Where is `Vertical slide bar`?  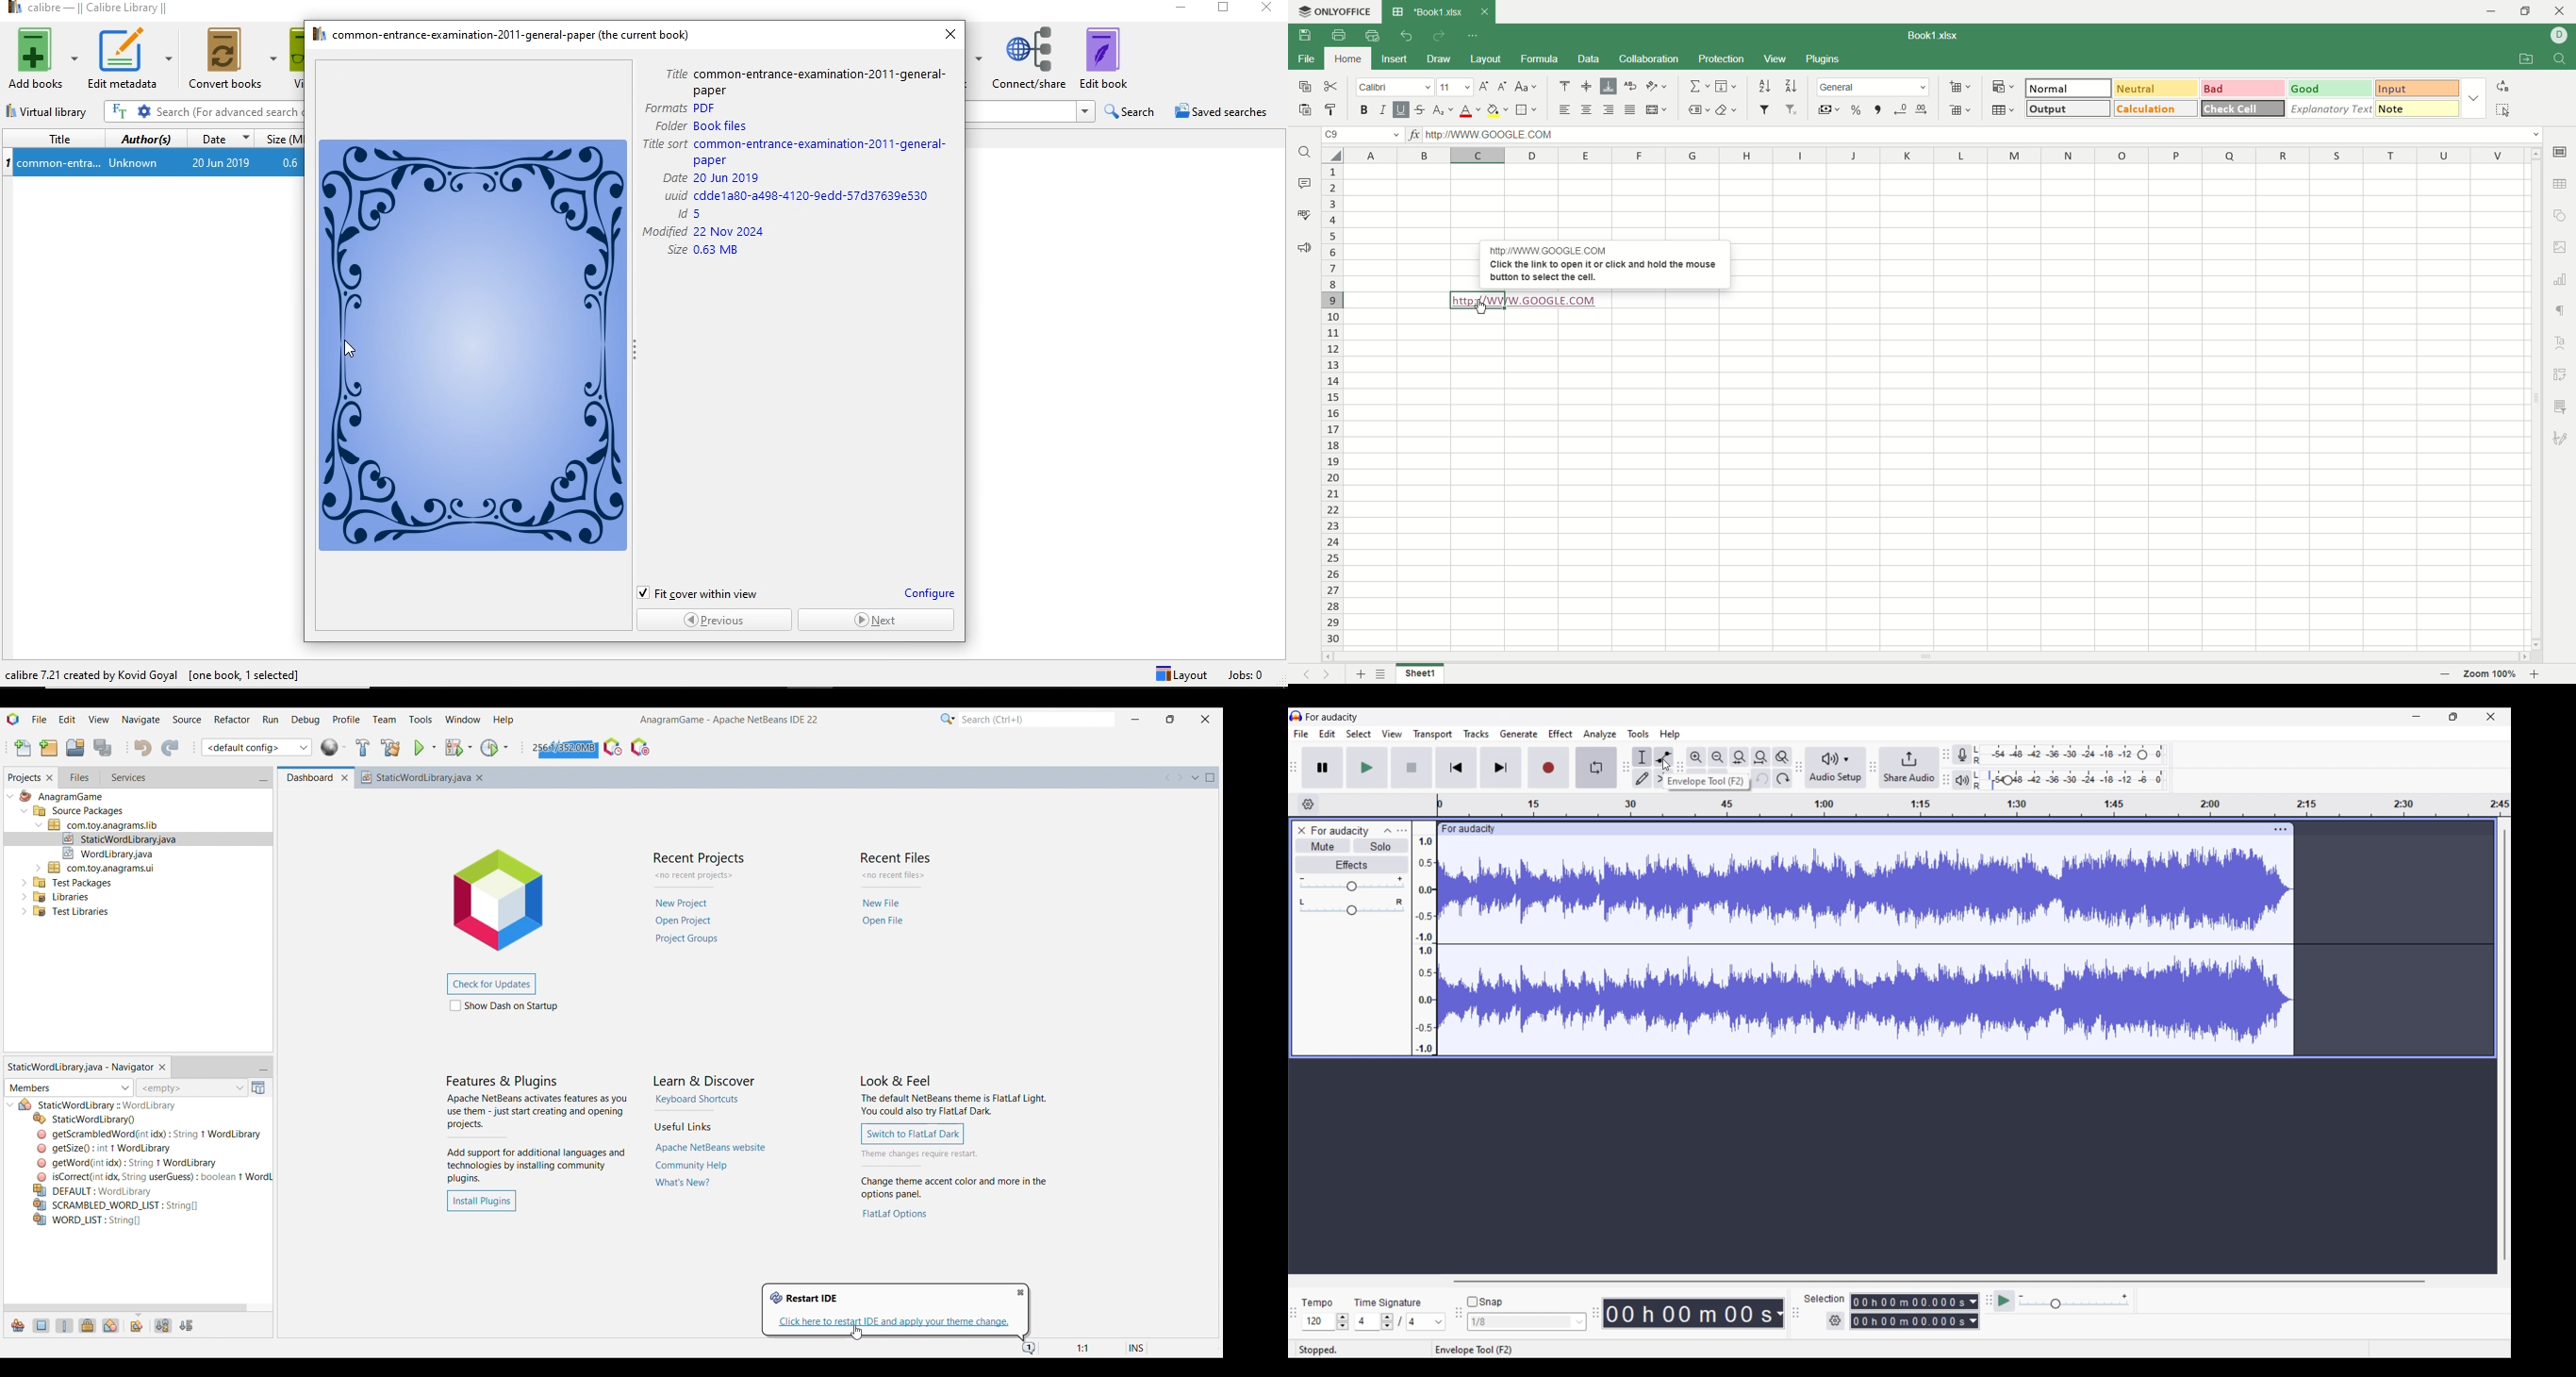 Vertical slide bar is located at coordinates (2506, 1046).